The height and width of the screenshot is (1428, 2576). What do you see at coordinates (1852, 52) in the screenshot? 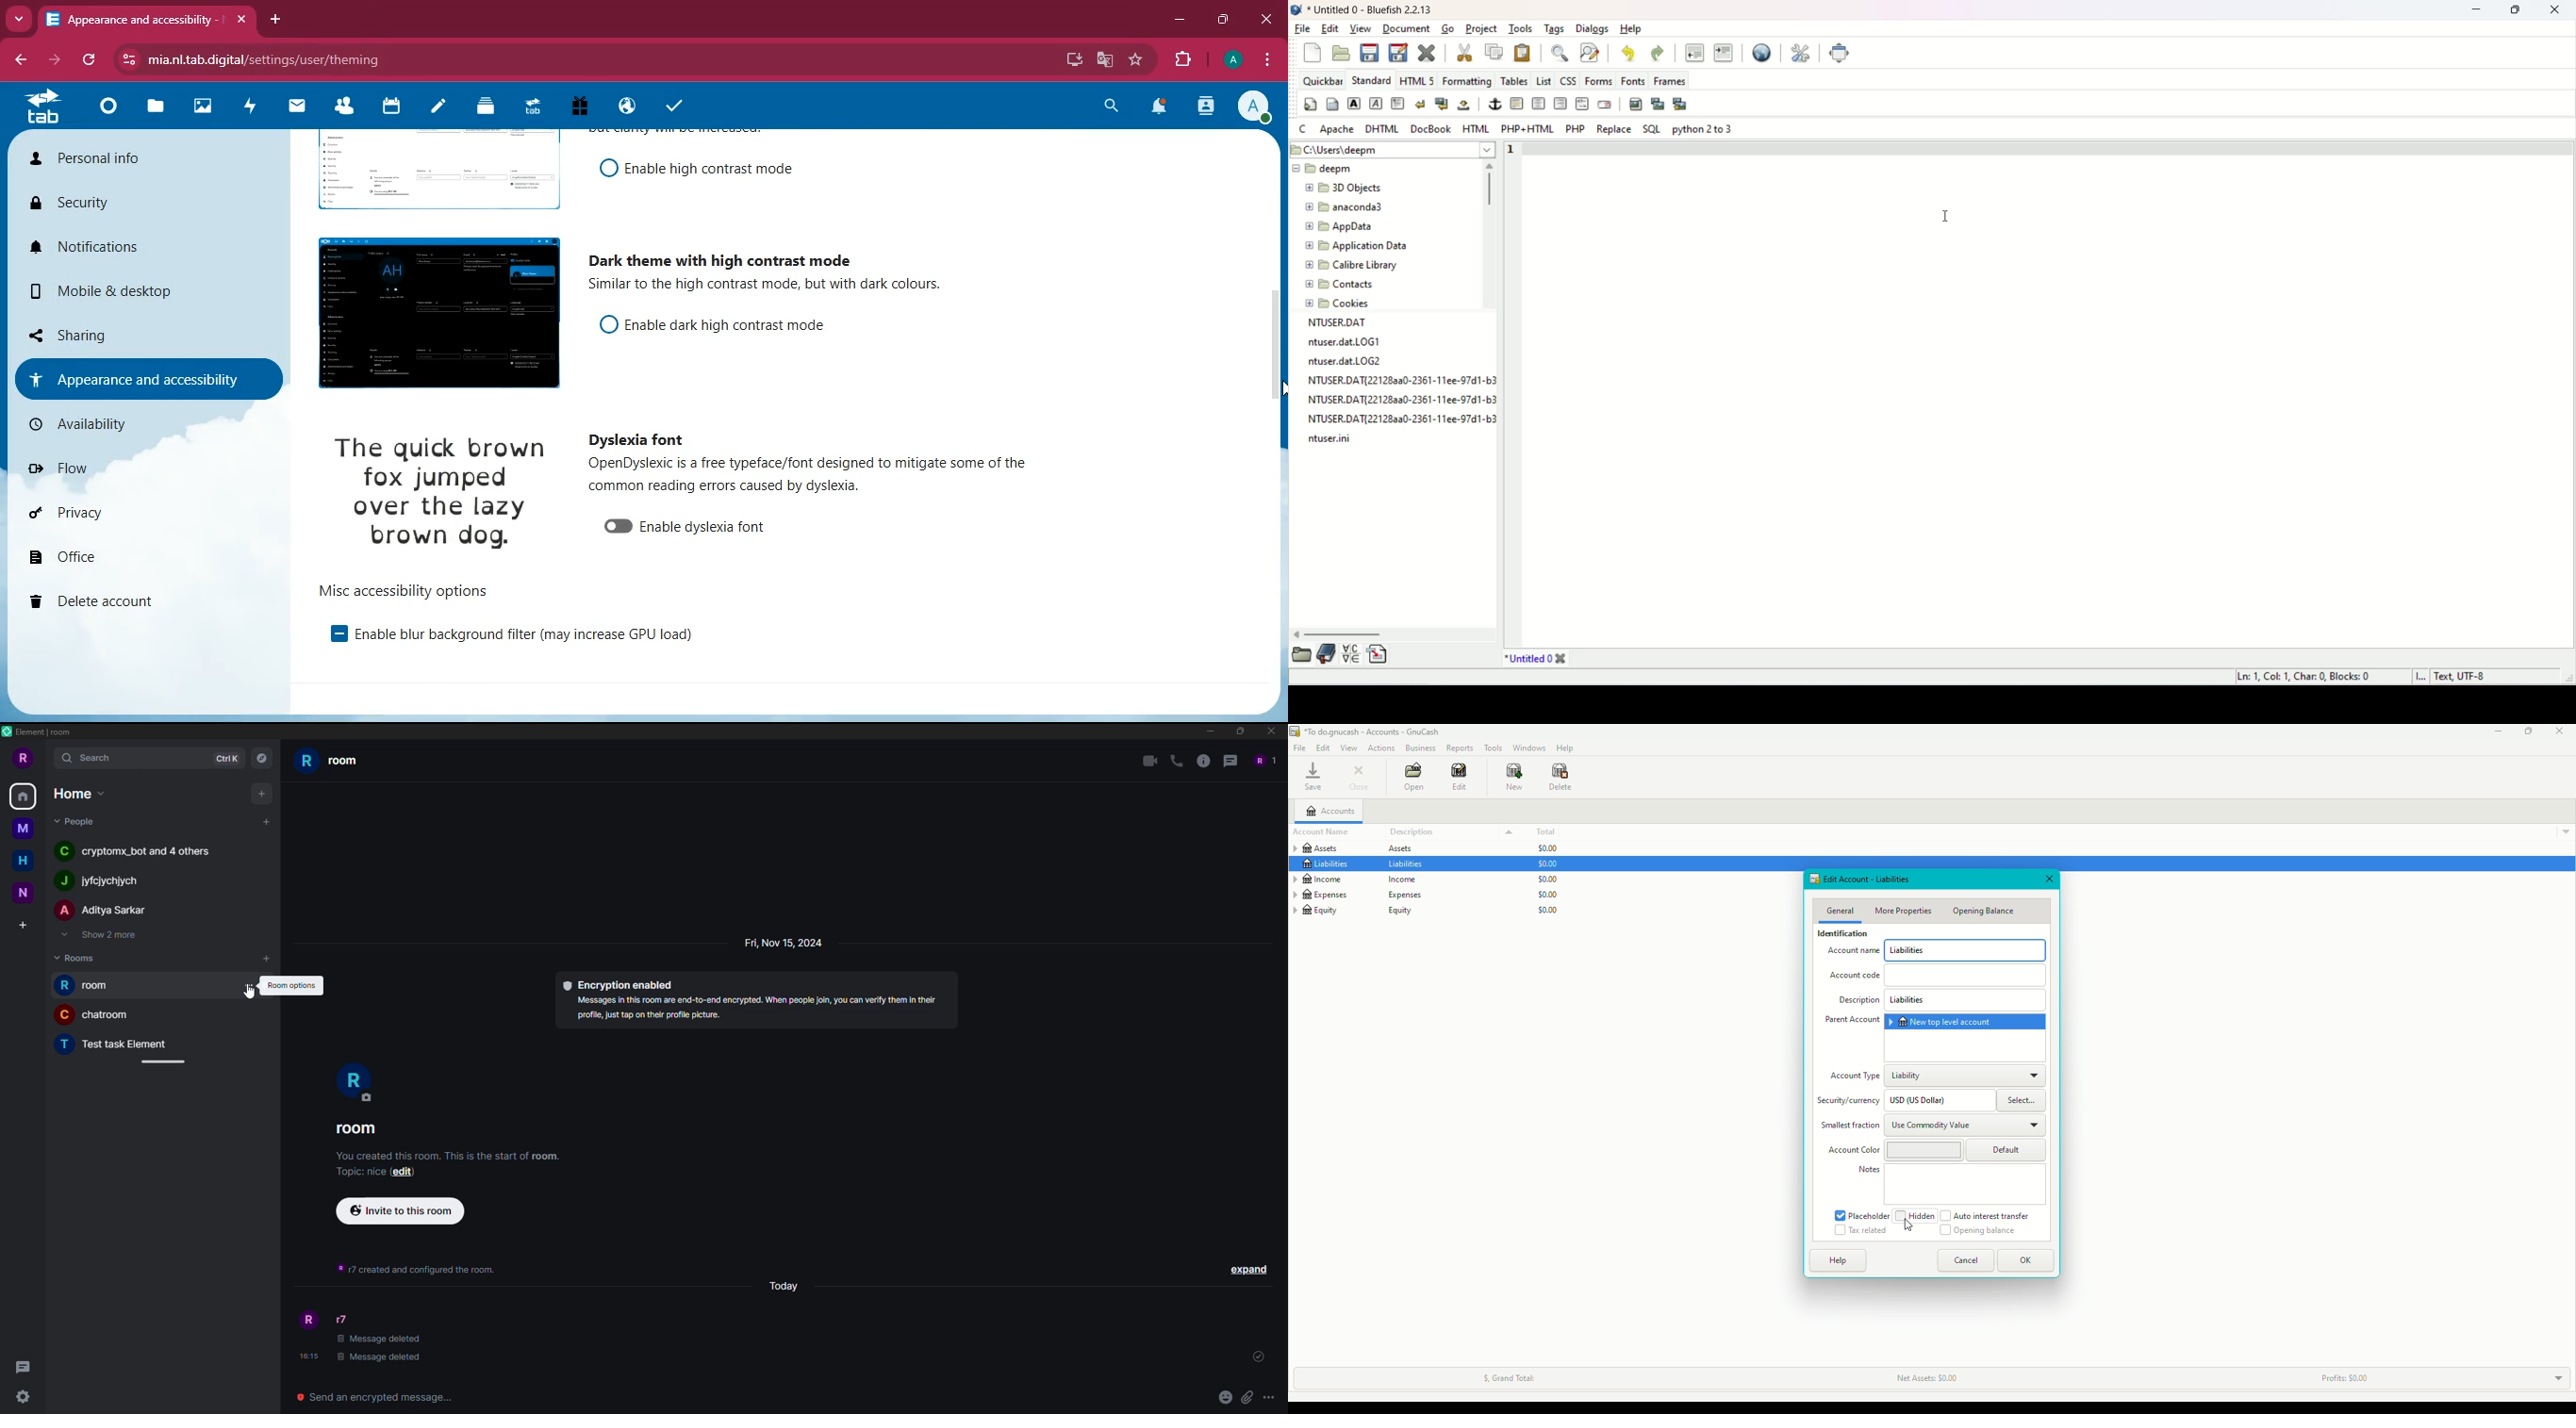
I see `fullscreen` at bounding box center [1852, 52].